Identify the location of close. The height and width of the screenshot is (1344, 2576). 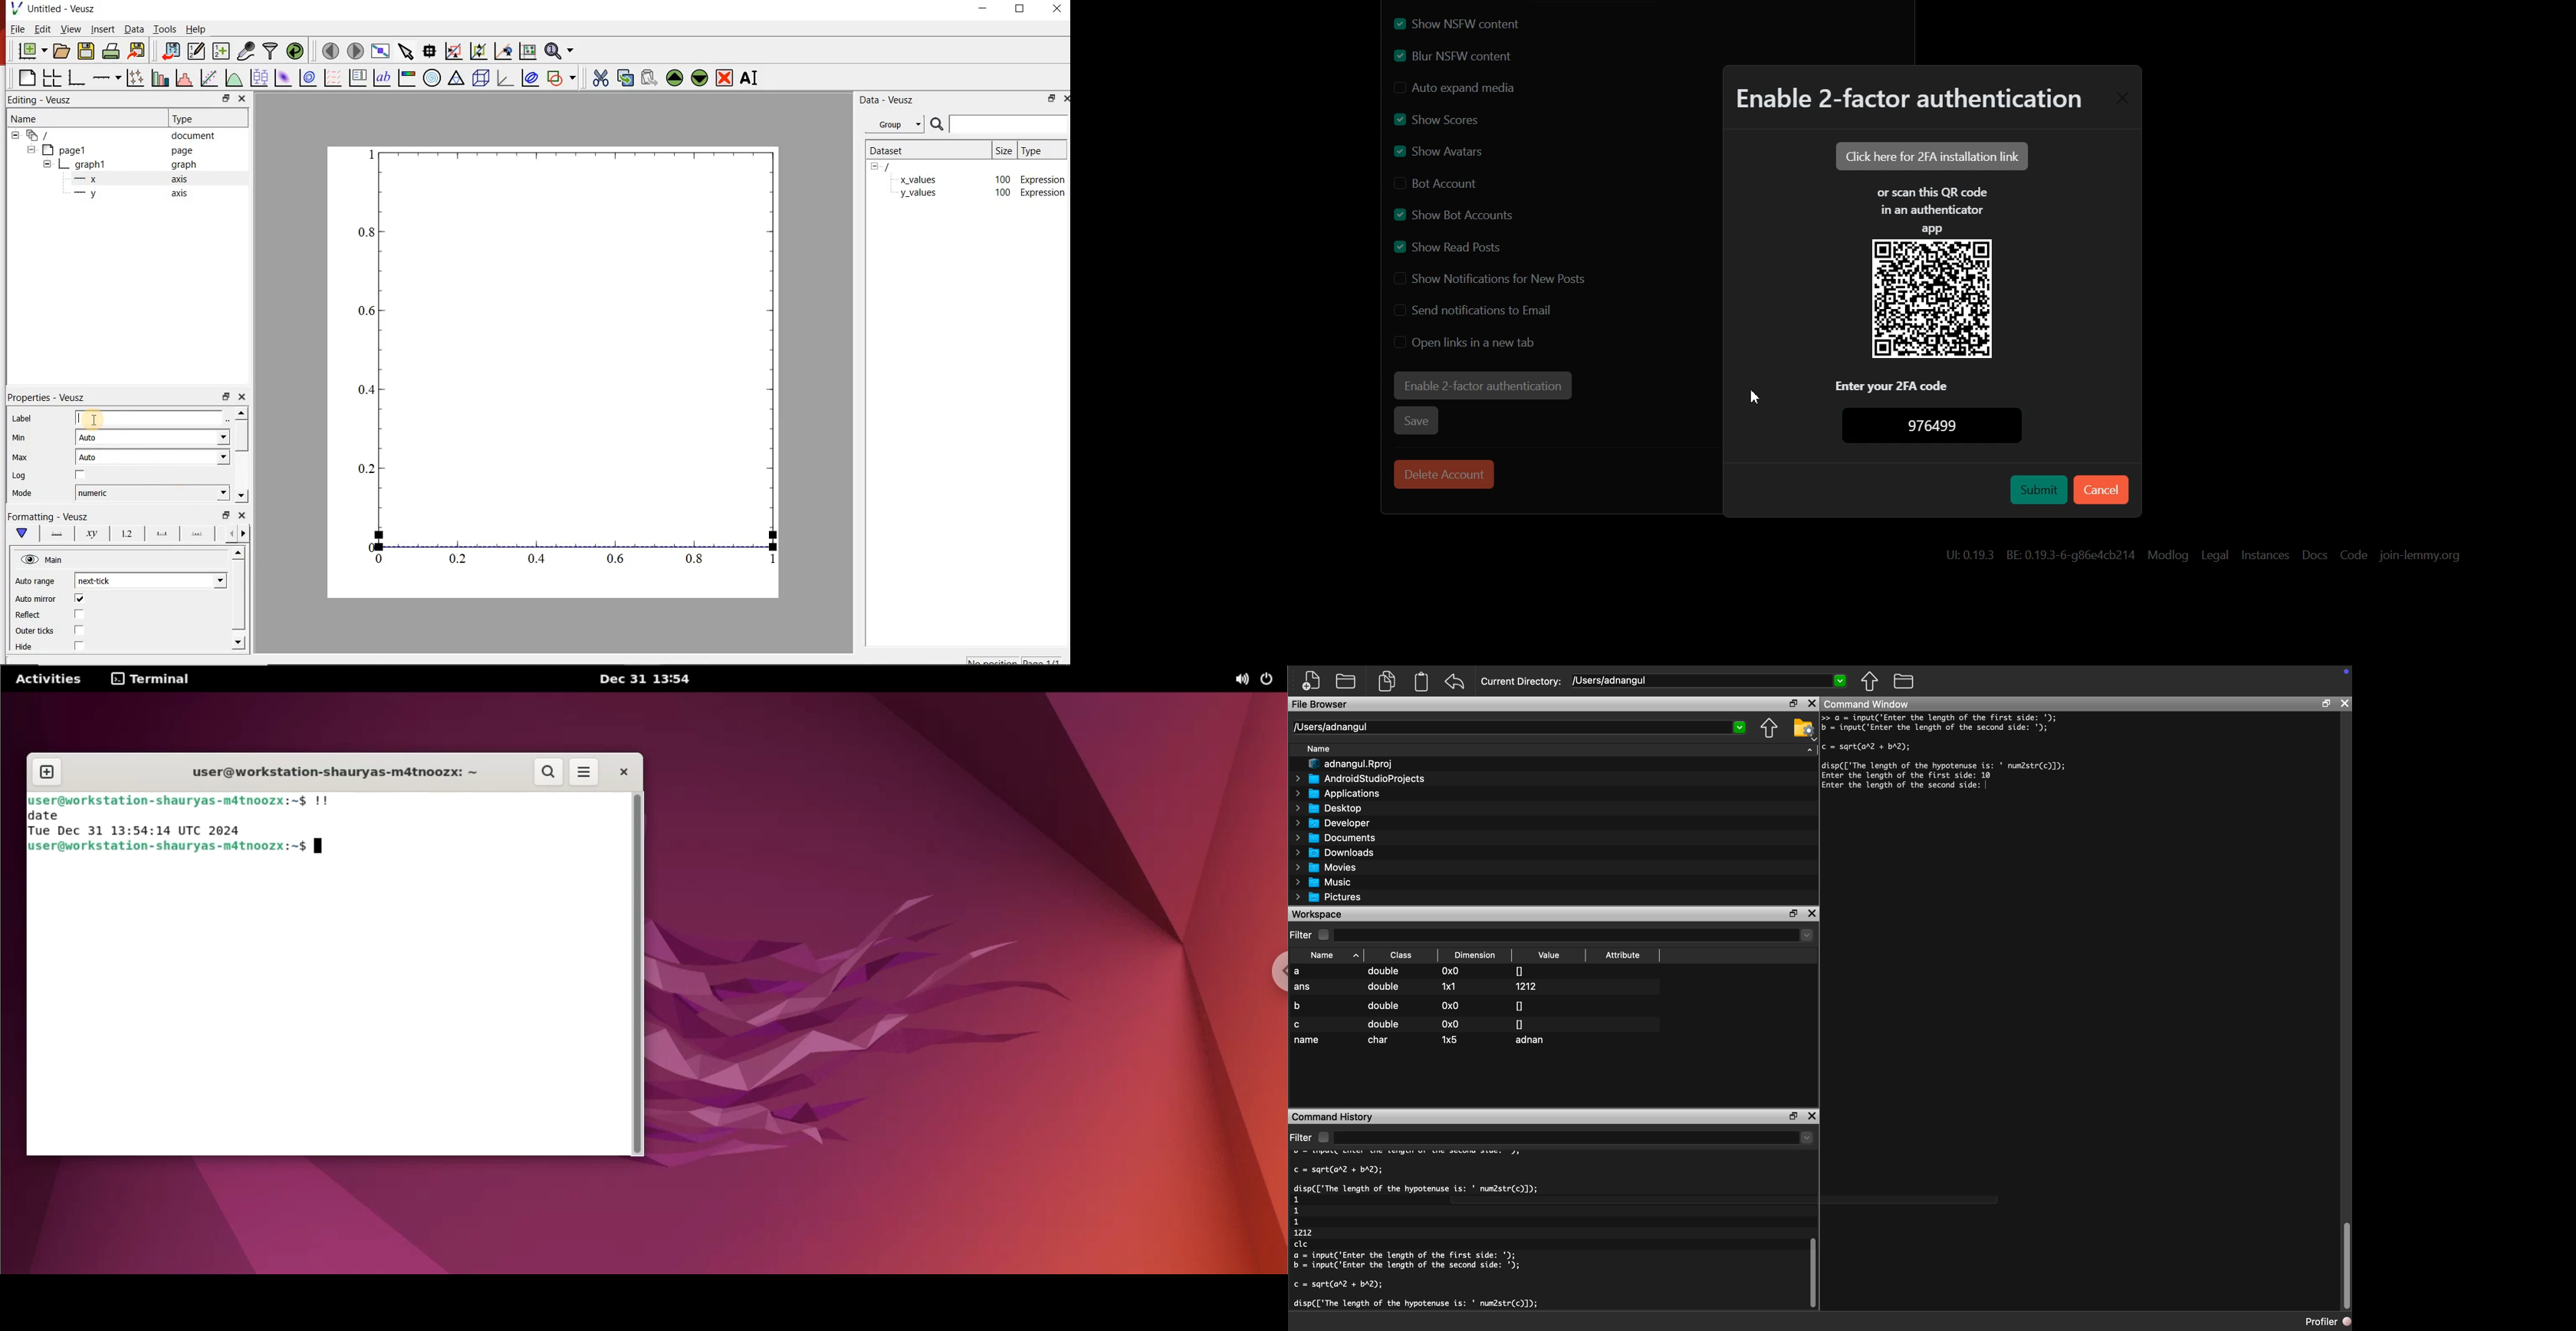
(242, 396).